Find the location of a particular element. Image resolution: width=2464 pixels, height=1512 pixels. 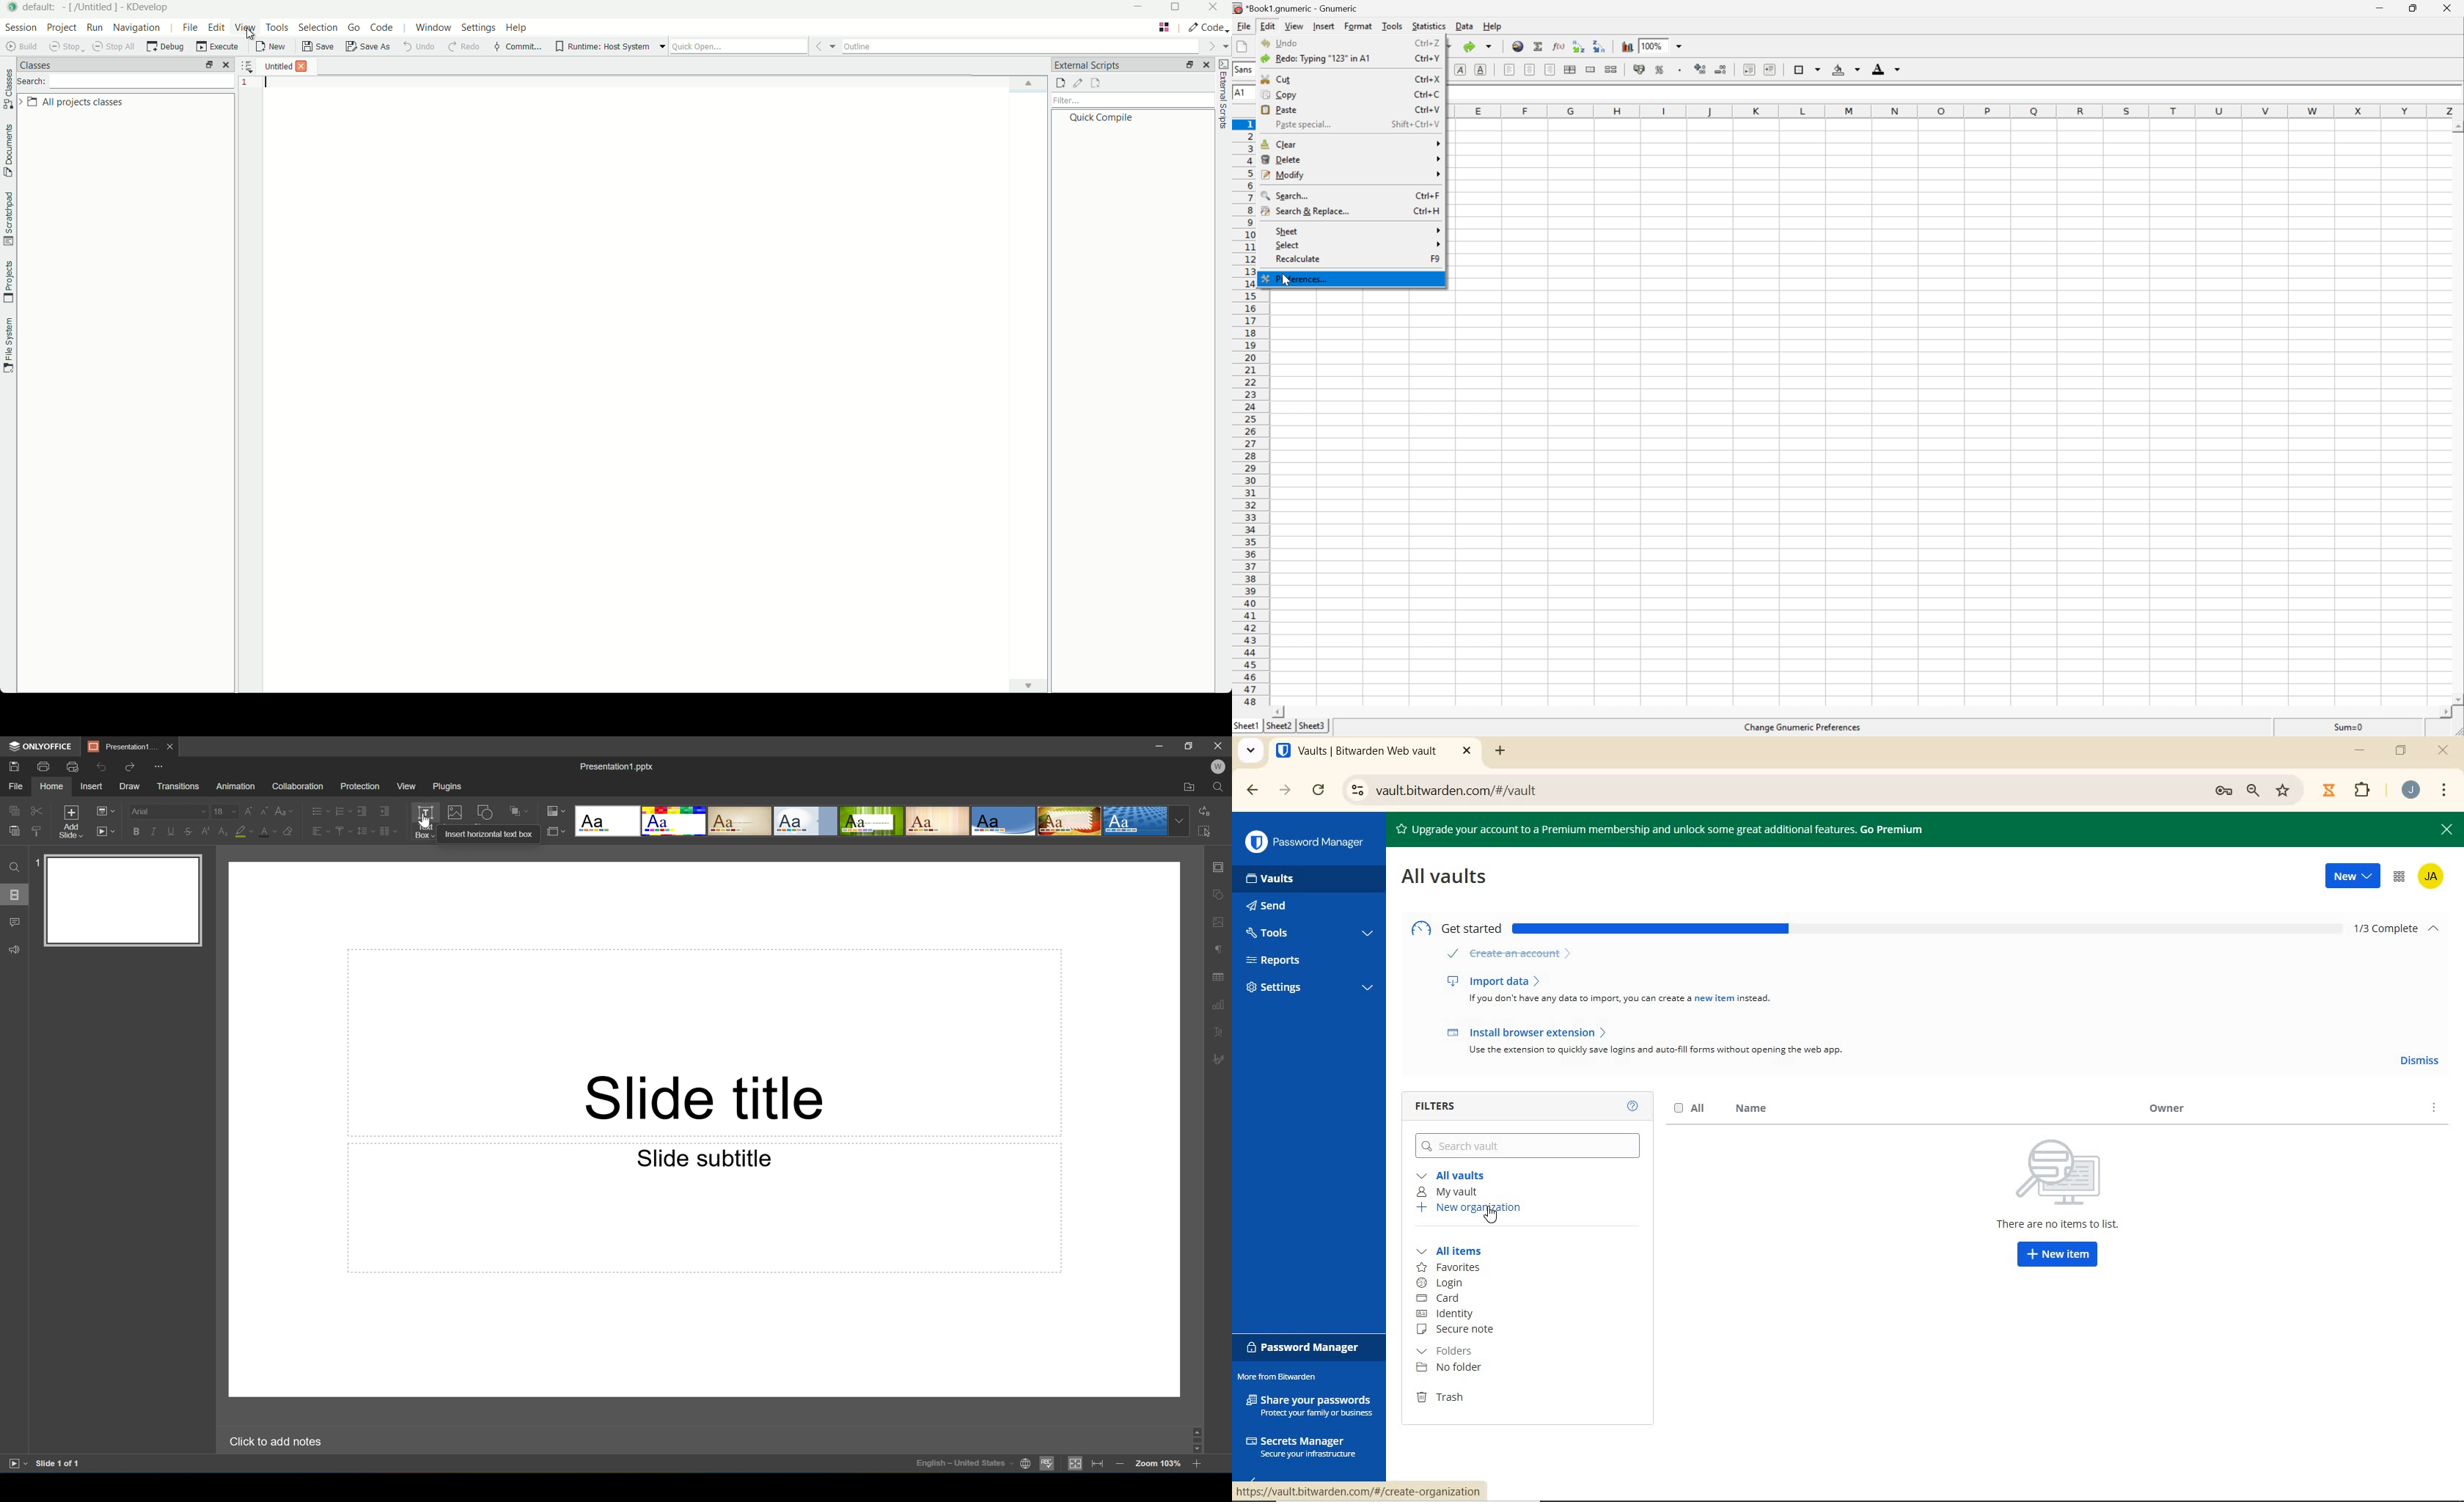

Increment font size is located at coordinates (246, 809).